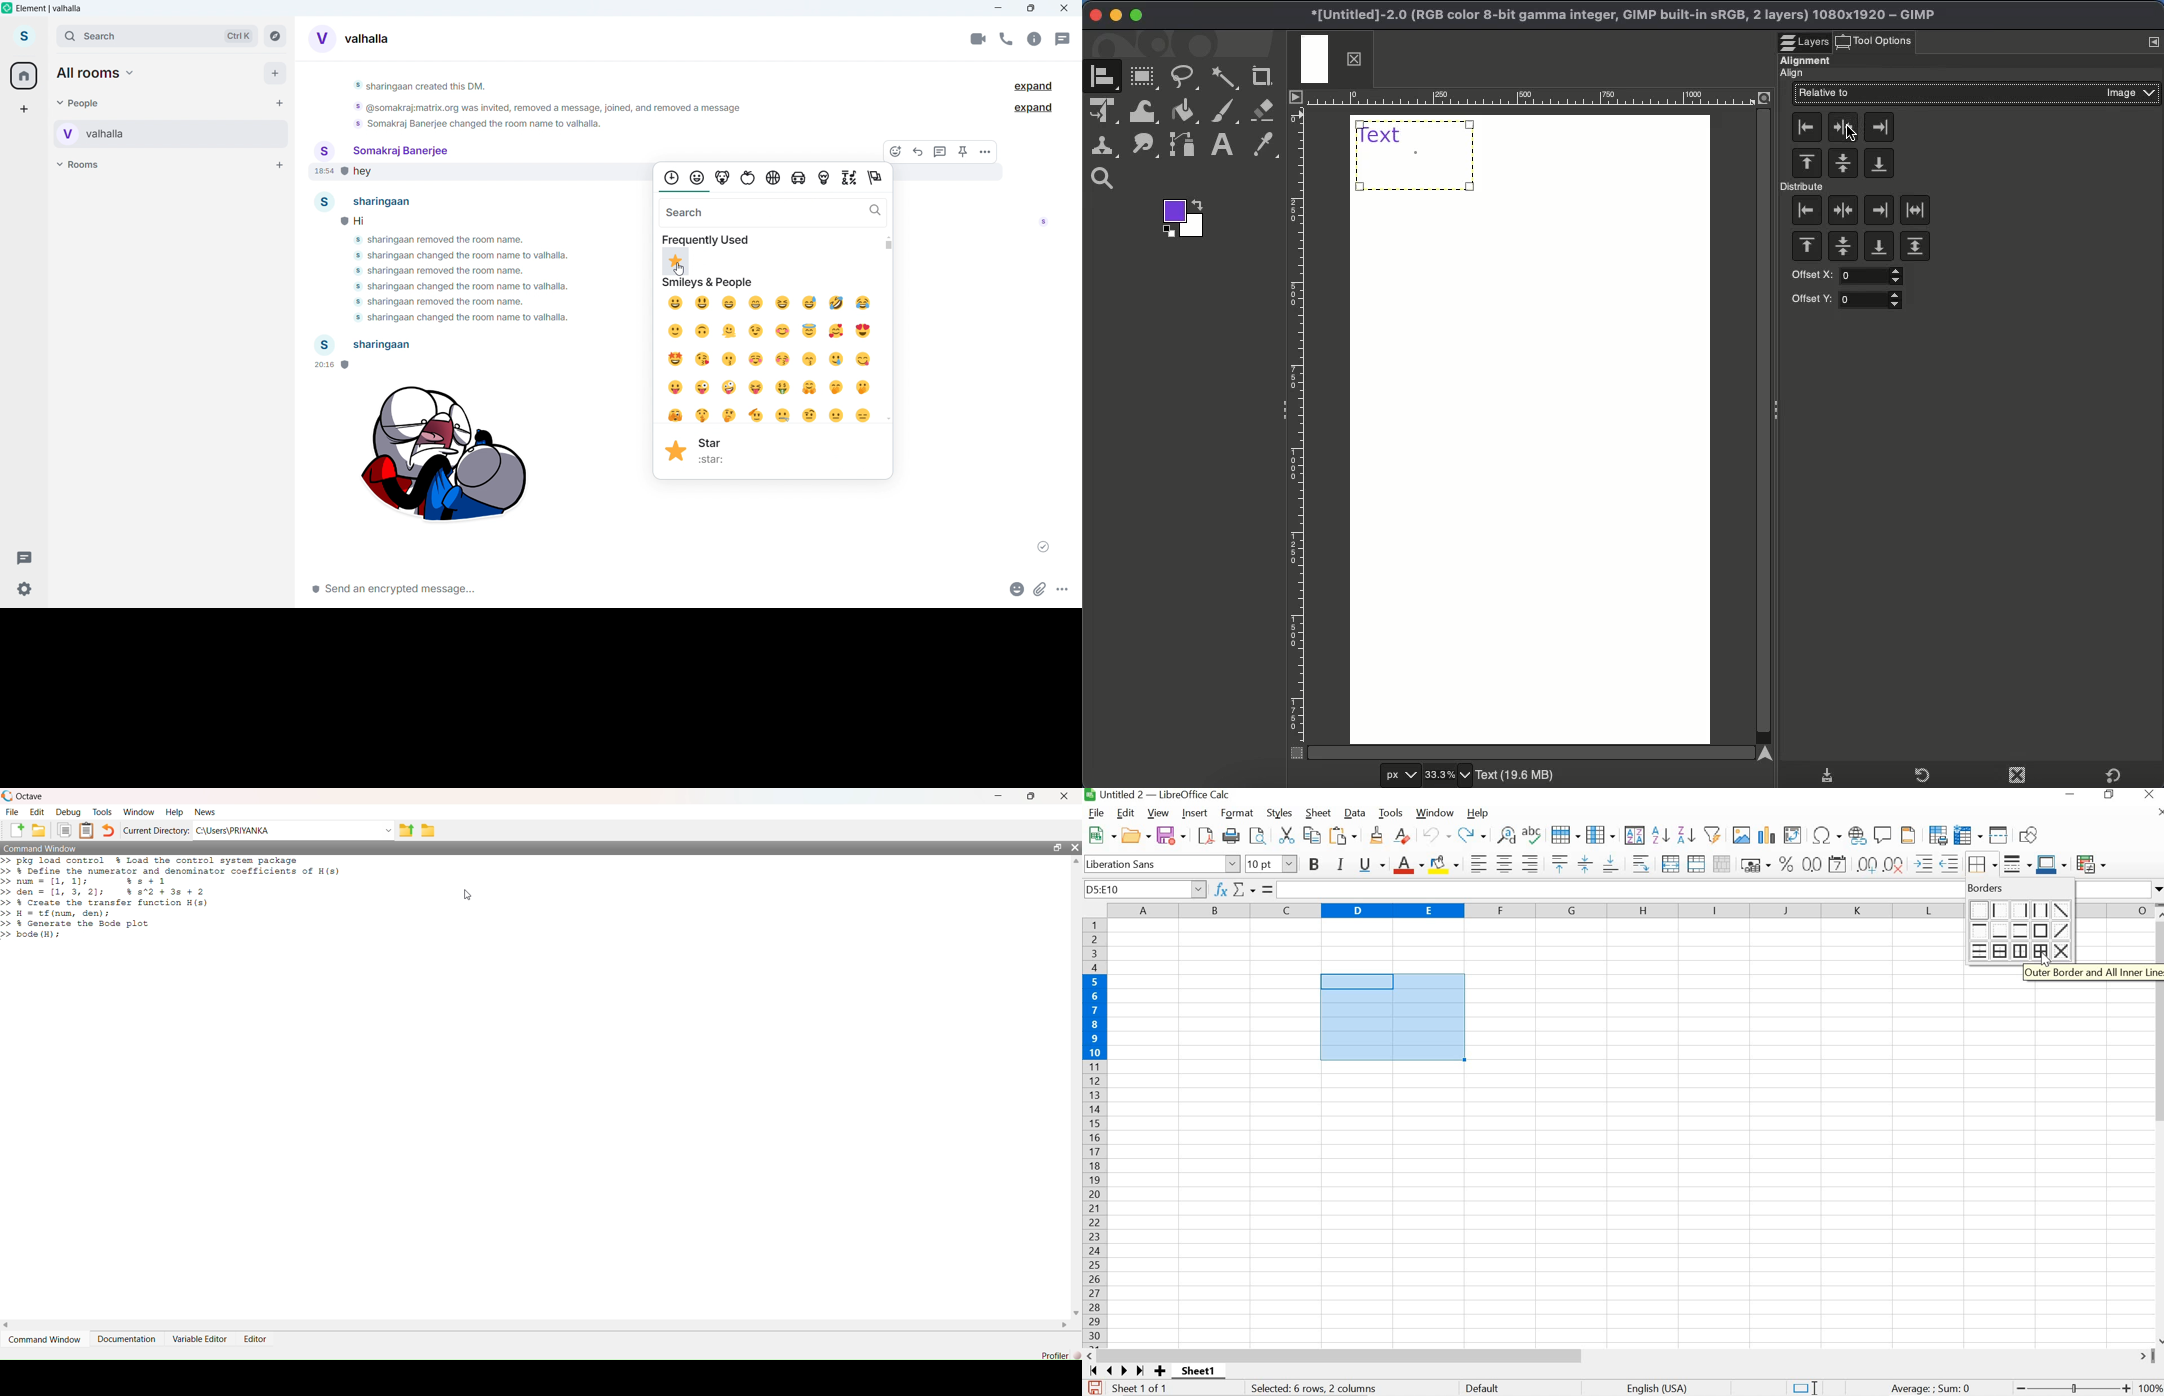 The height and width of the screenshot is (1400, 2184). What do you see at coordinates (2022, 930) in the screenshot?
I see `top and bottom border` at bounding box center [2022, 930].